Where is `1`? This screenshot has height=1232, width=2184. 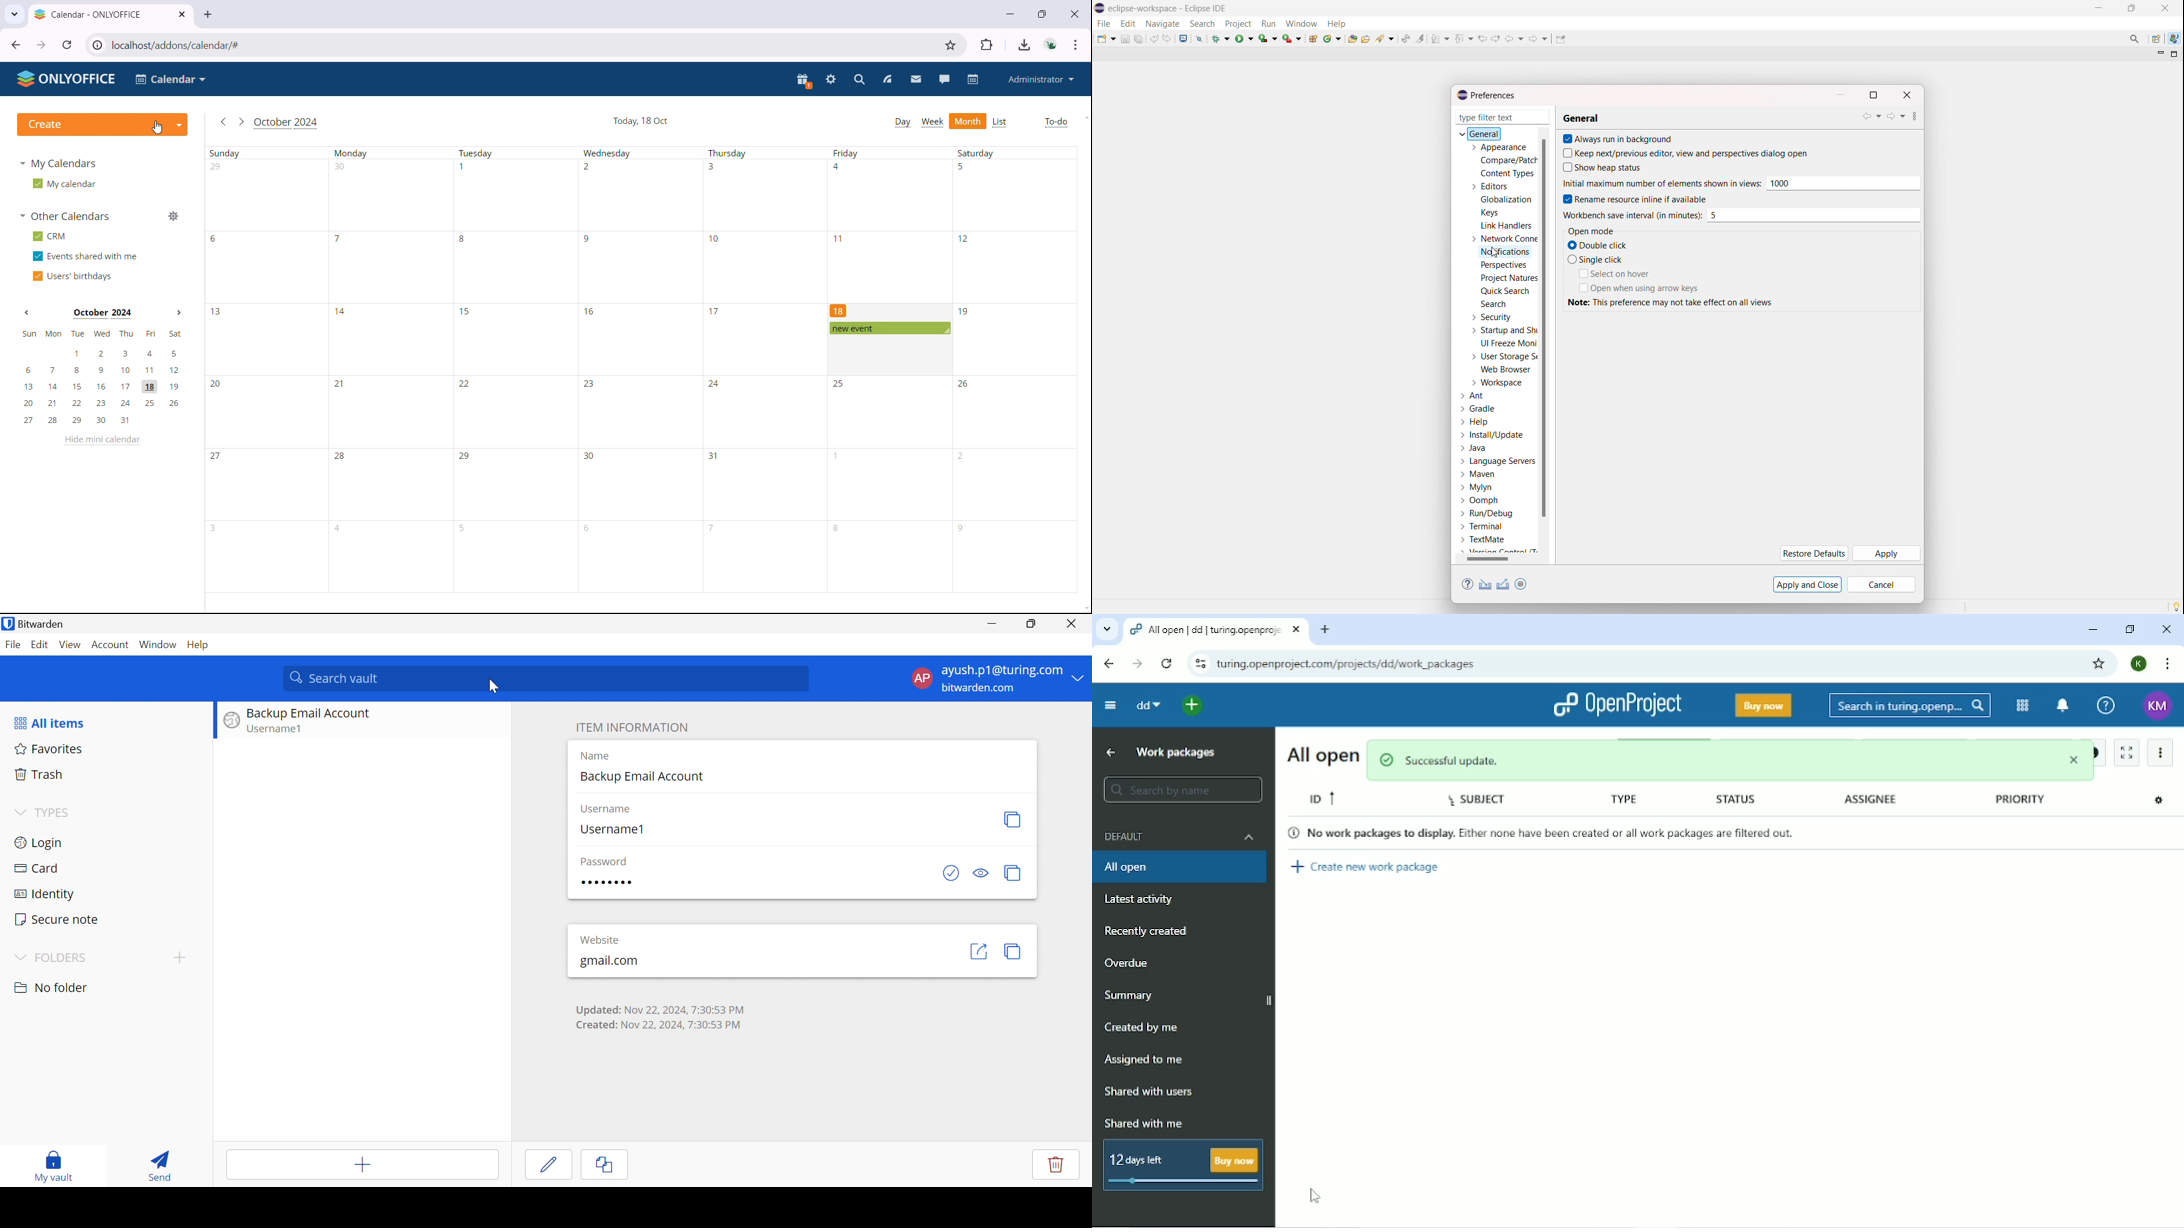
1 is located at coordinates (838, 456).